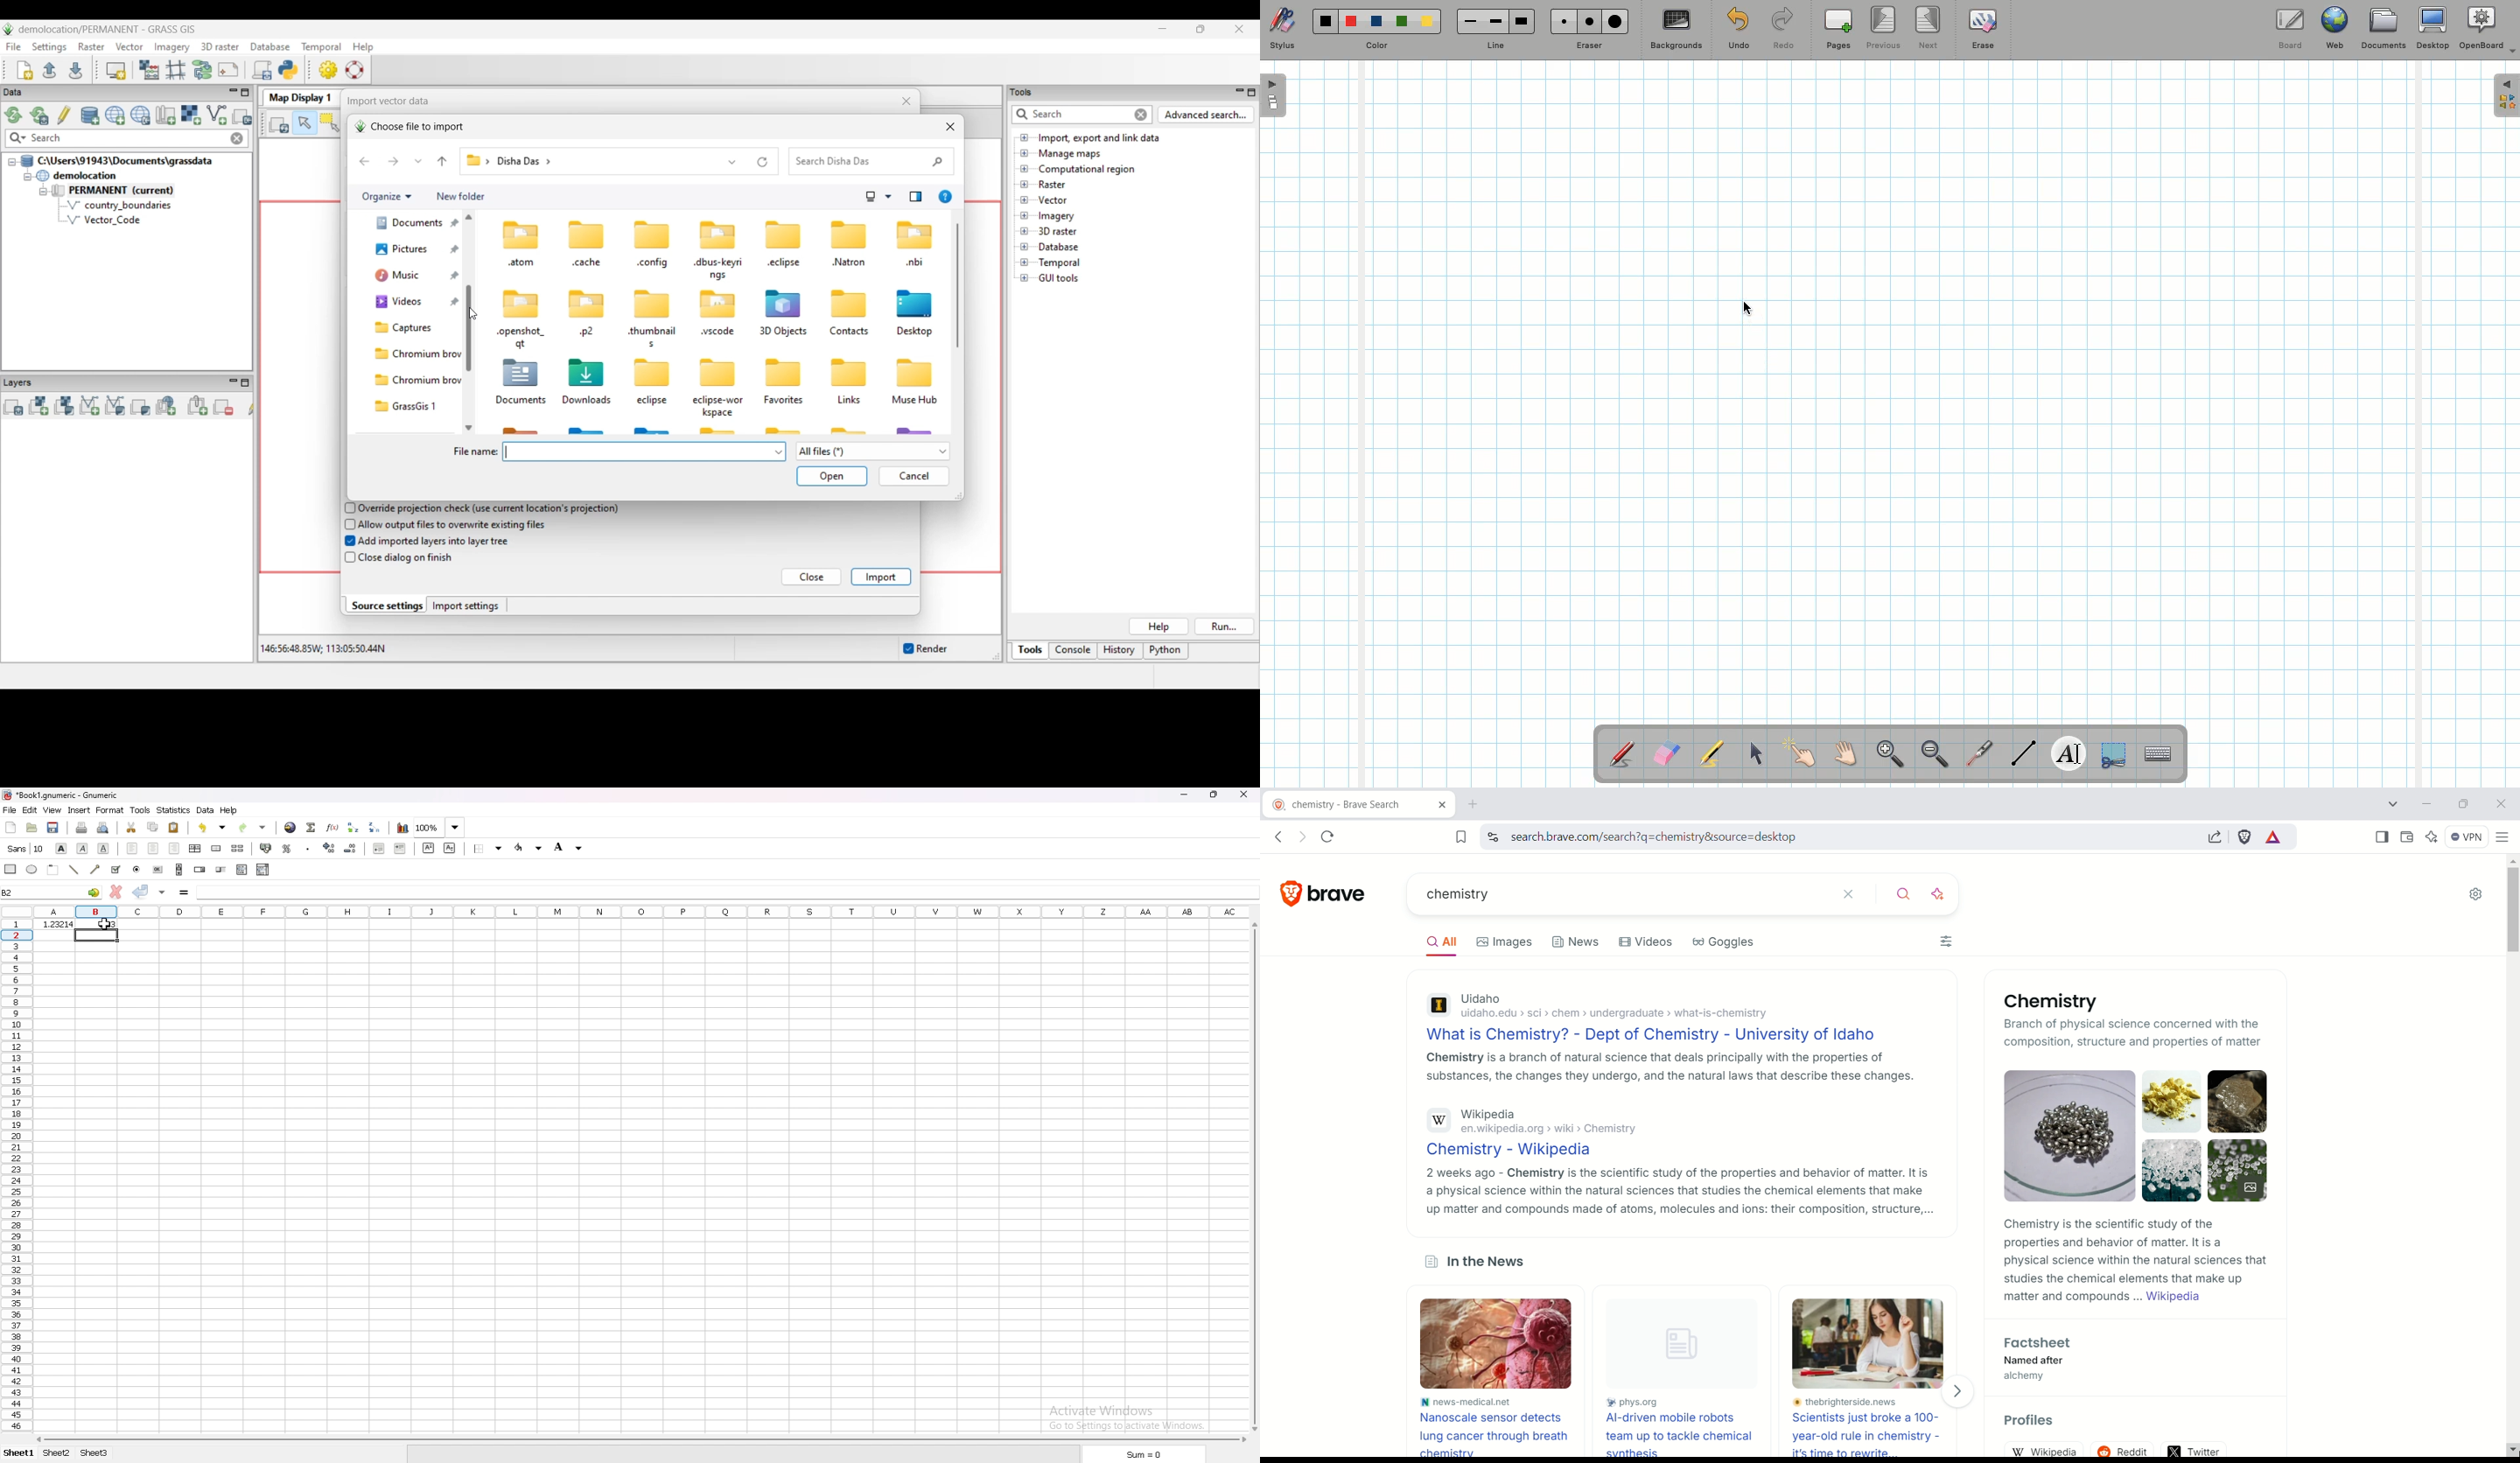 The image size is (2520, 1484). What do you see at coordinates (1648, 944) in the screenshot?
I see `Videos` at bounding box center [1648, 944].